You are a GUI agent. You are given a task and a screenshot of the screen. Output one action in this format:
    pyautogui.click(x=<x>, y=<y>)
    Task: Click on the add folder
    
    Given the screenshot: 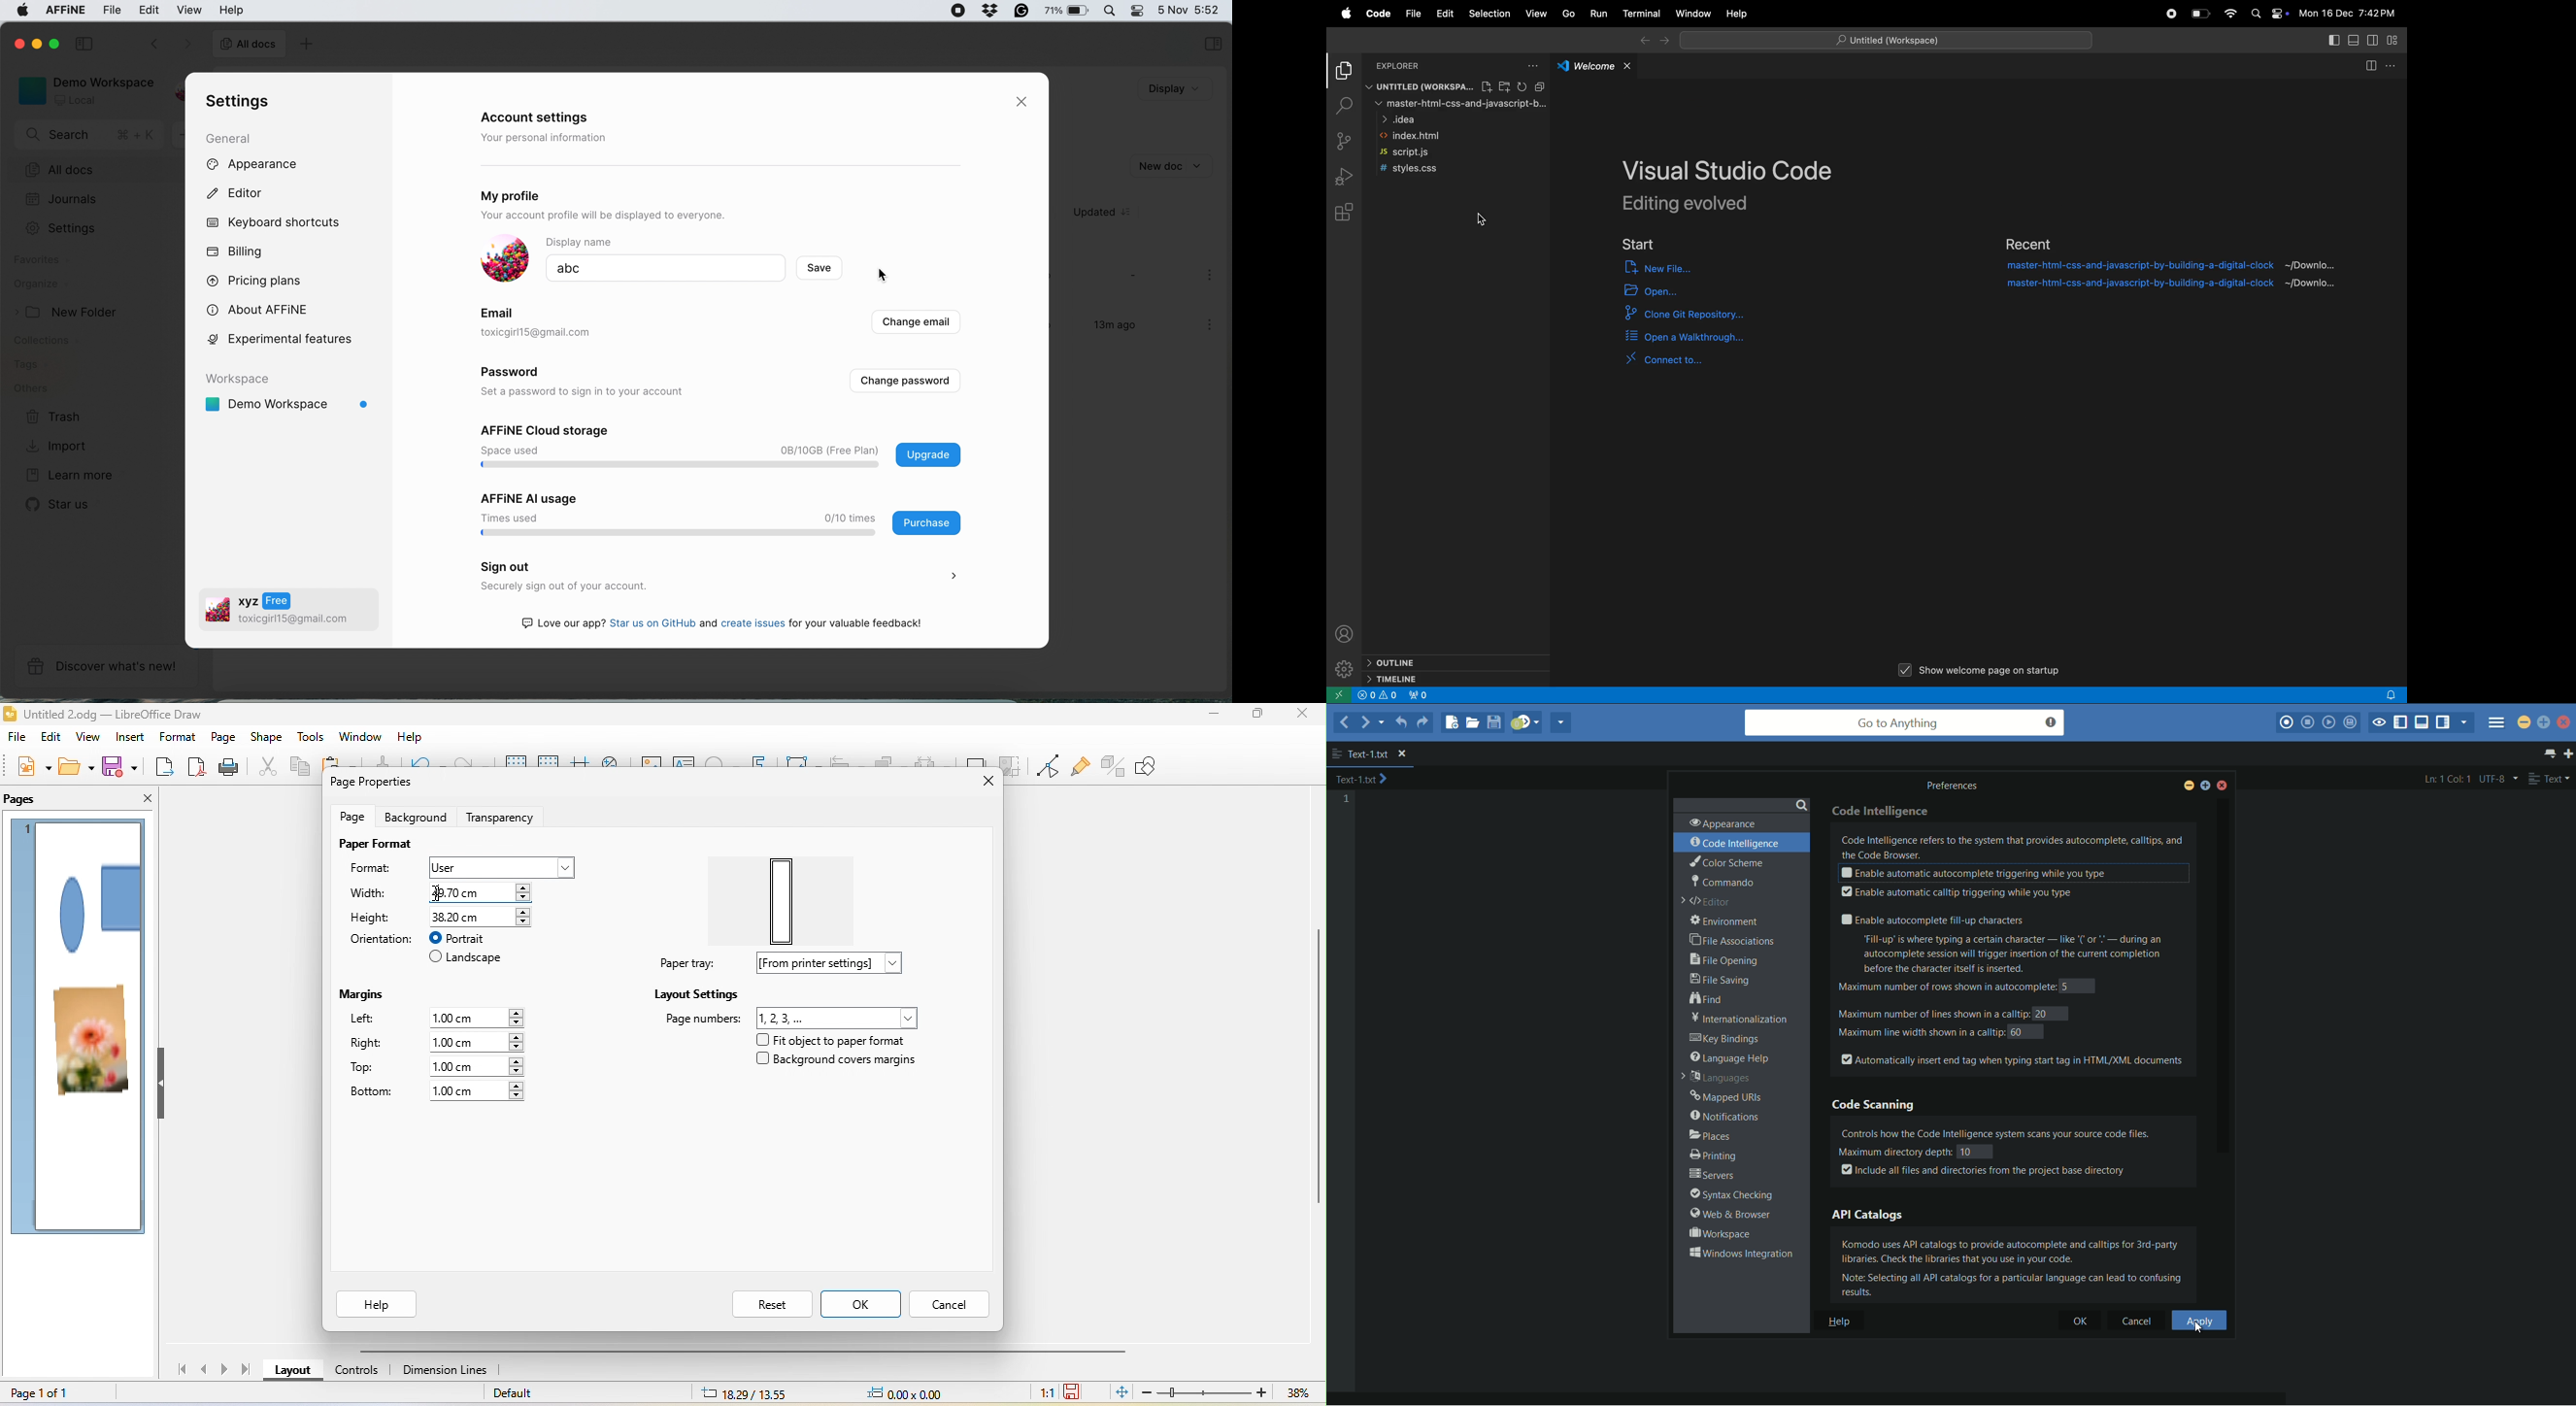 What is the action you would take?
    pyautogui.click(x=1504, y=86)
    